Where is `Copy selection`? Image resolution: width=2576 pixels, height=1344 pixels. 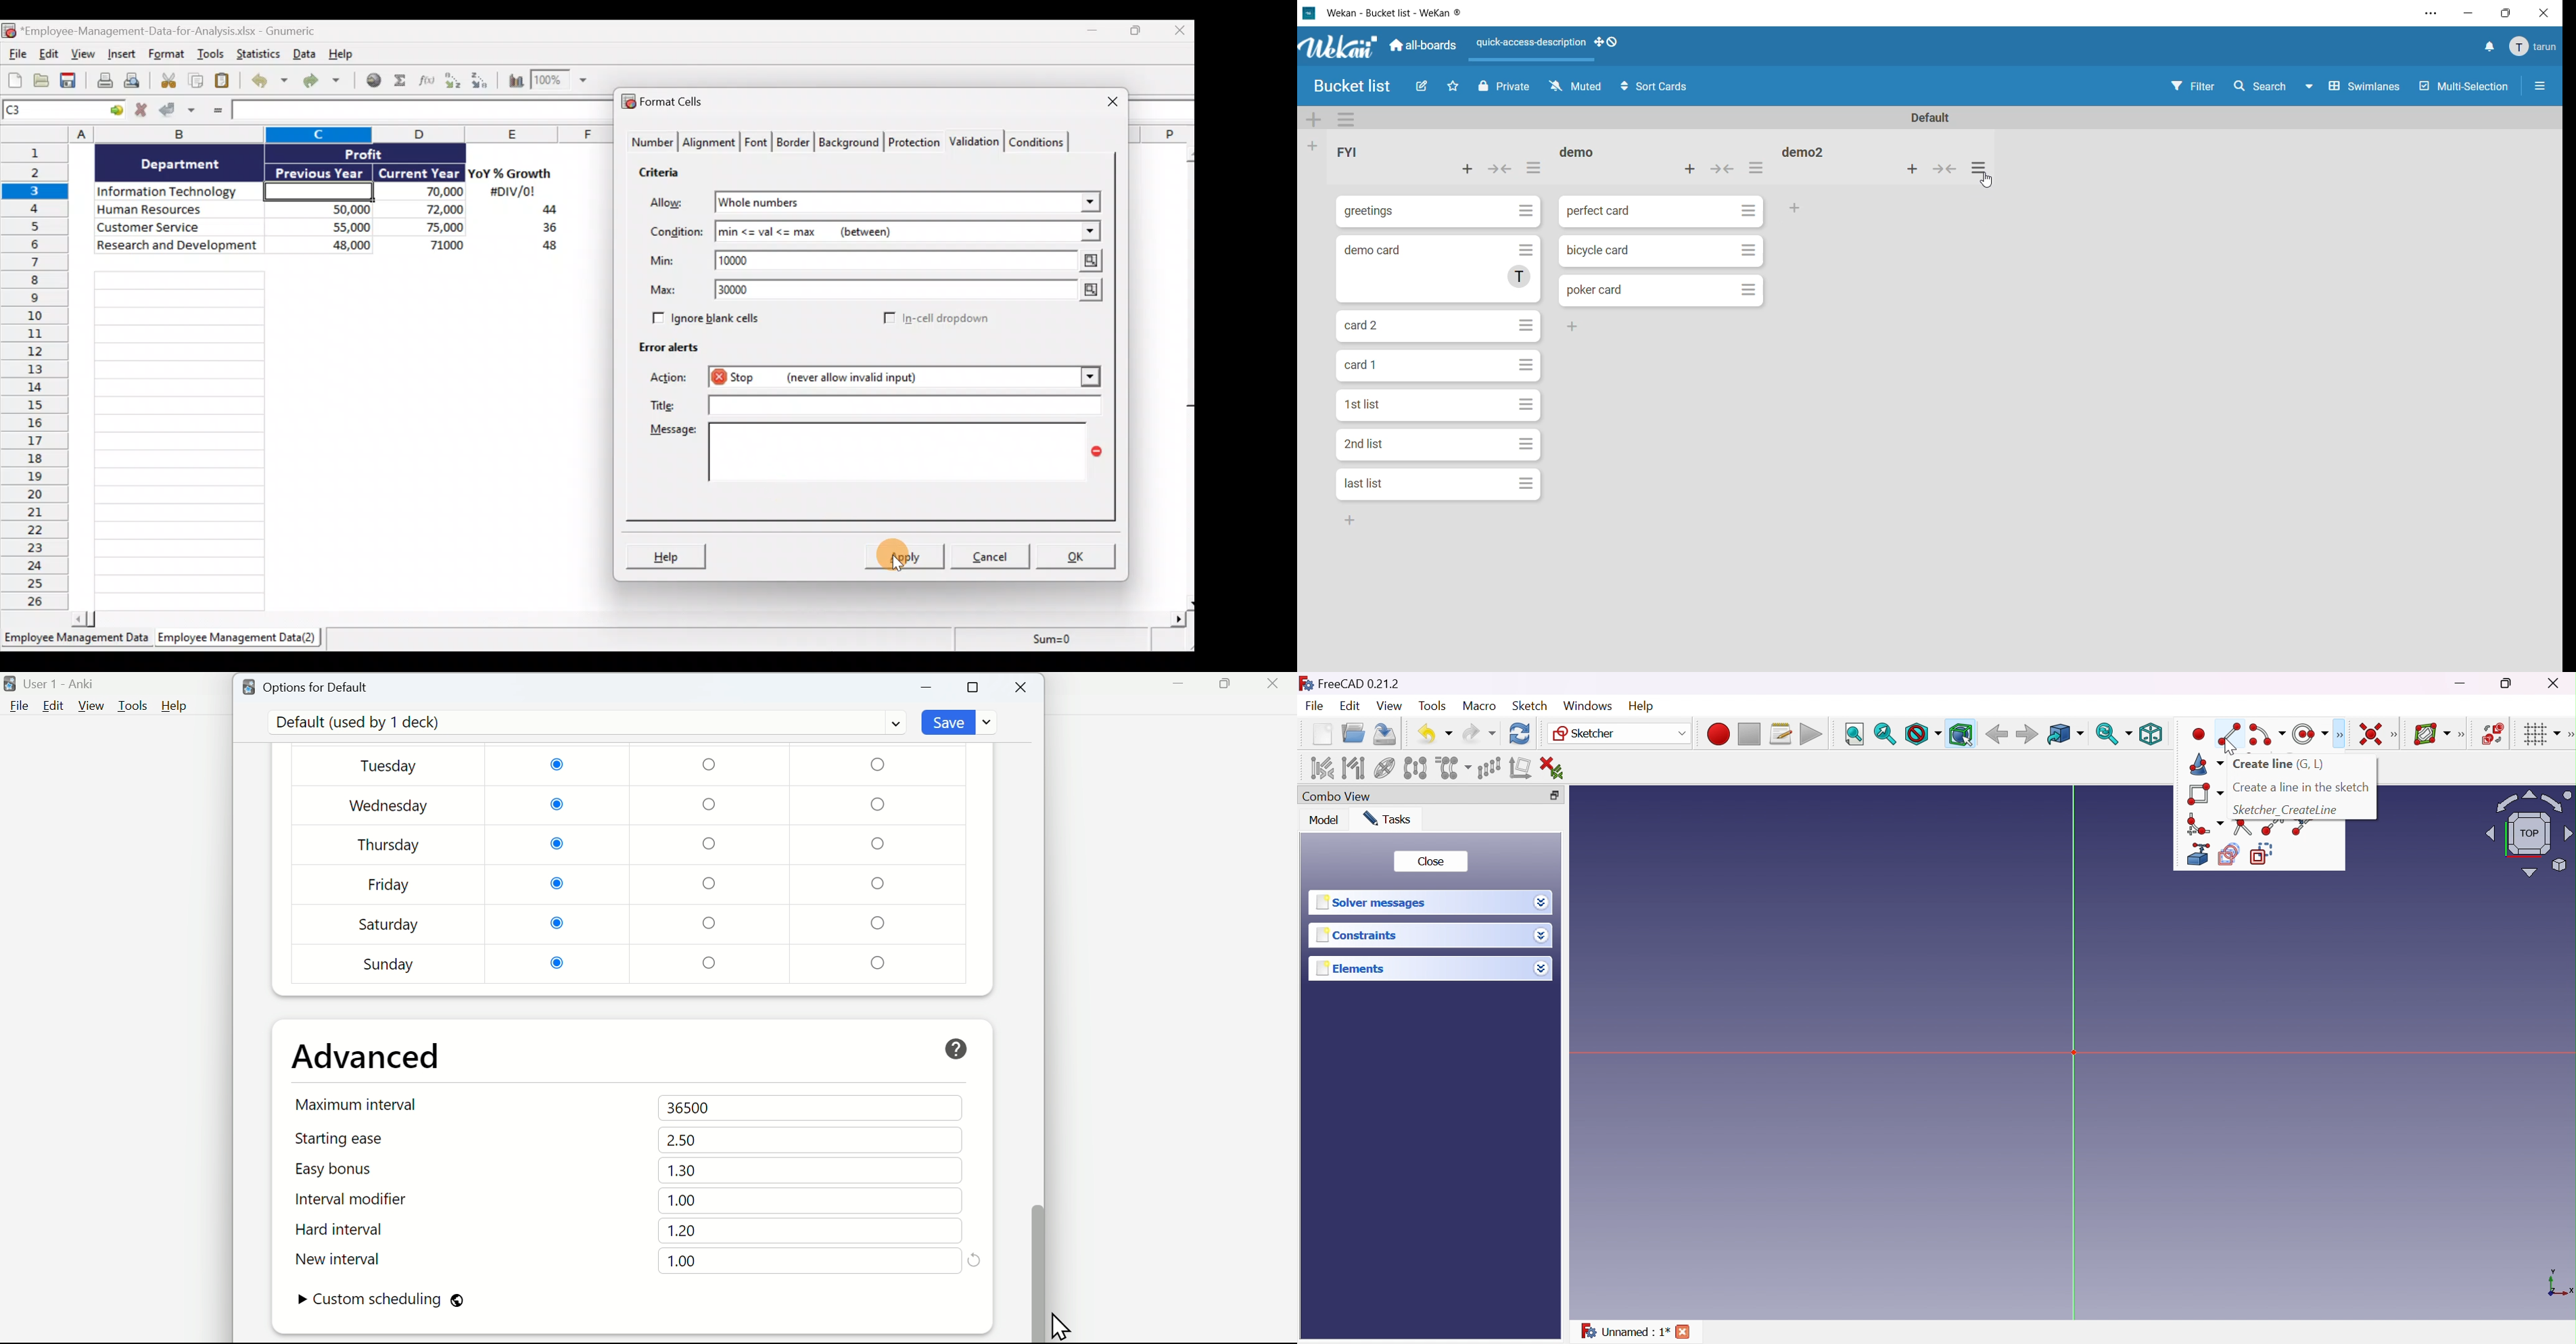 Copy selection is located at coordinates (196, 81).